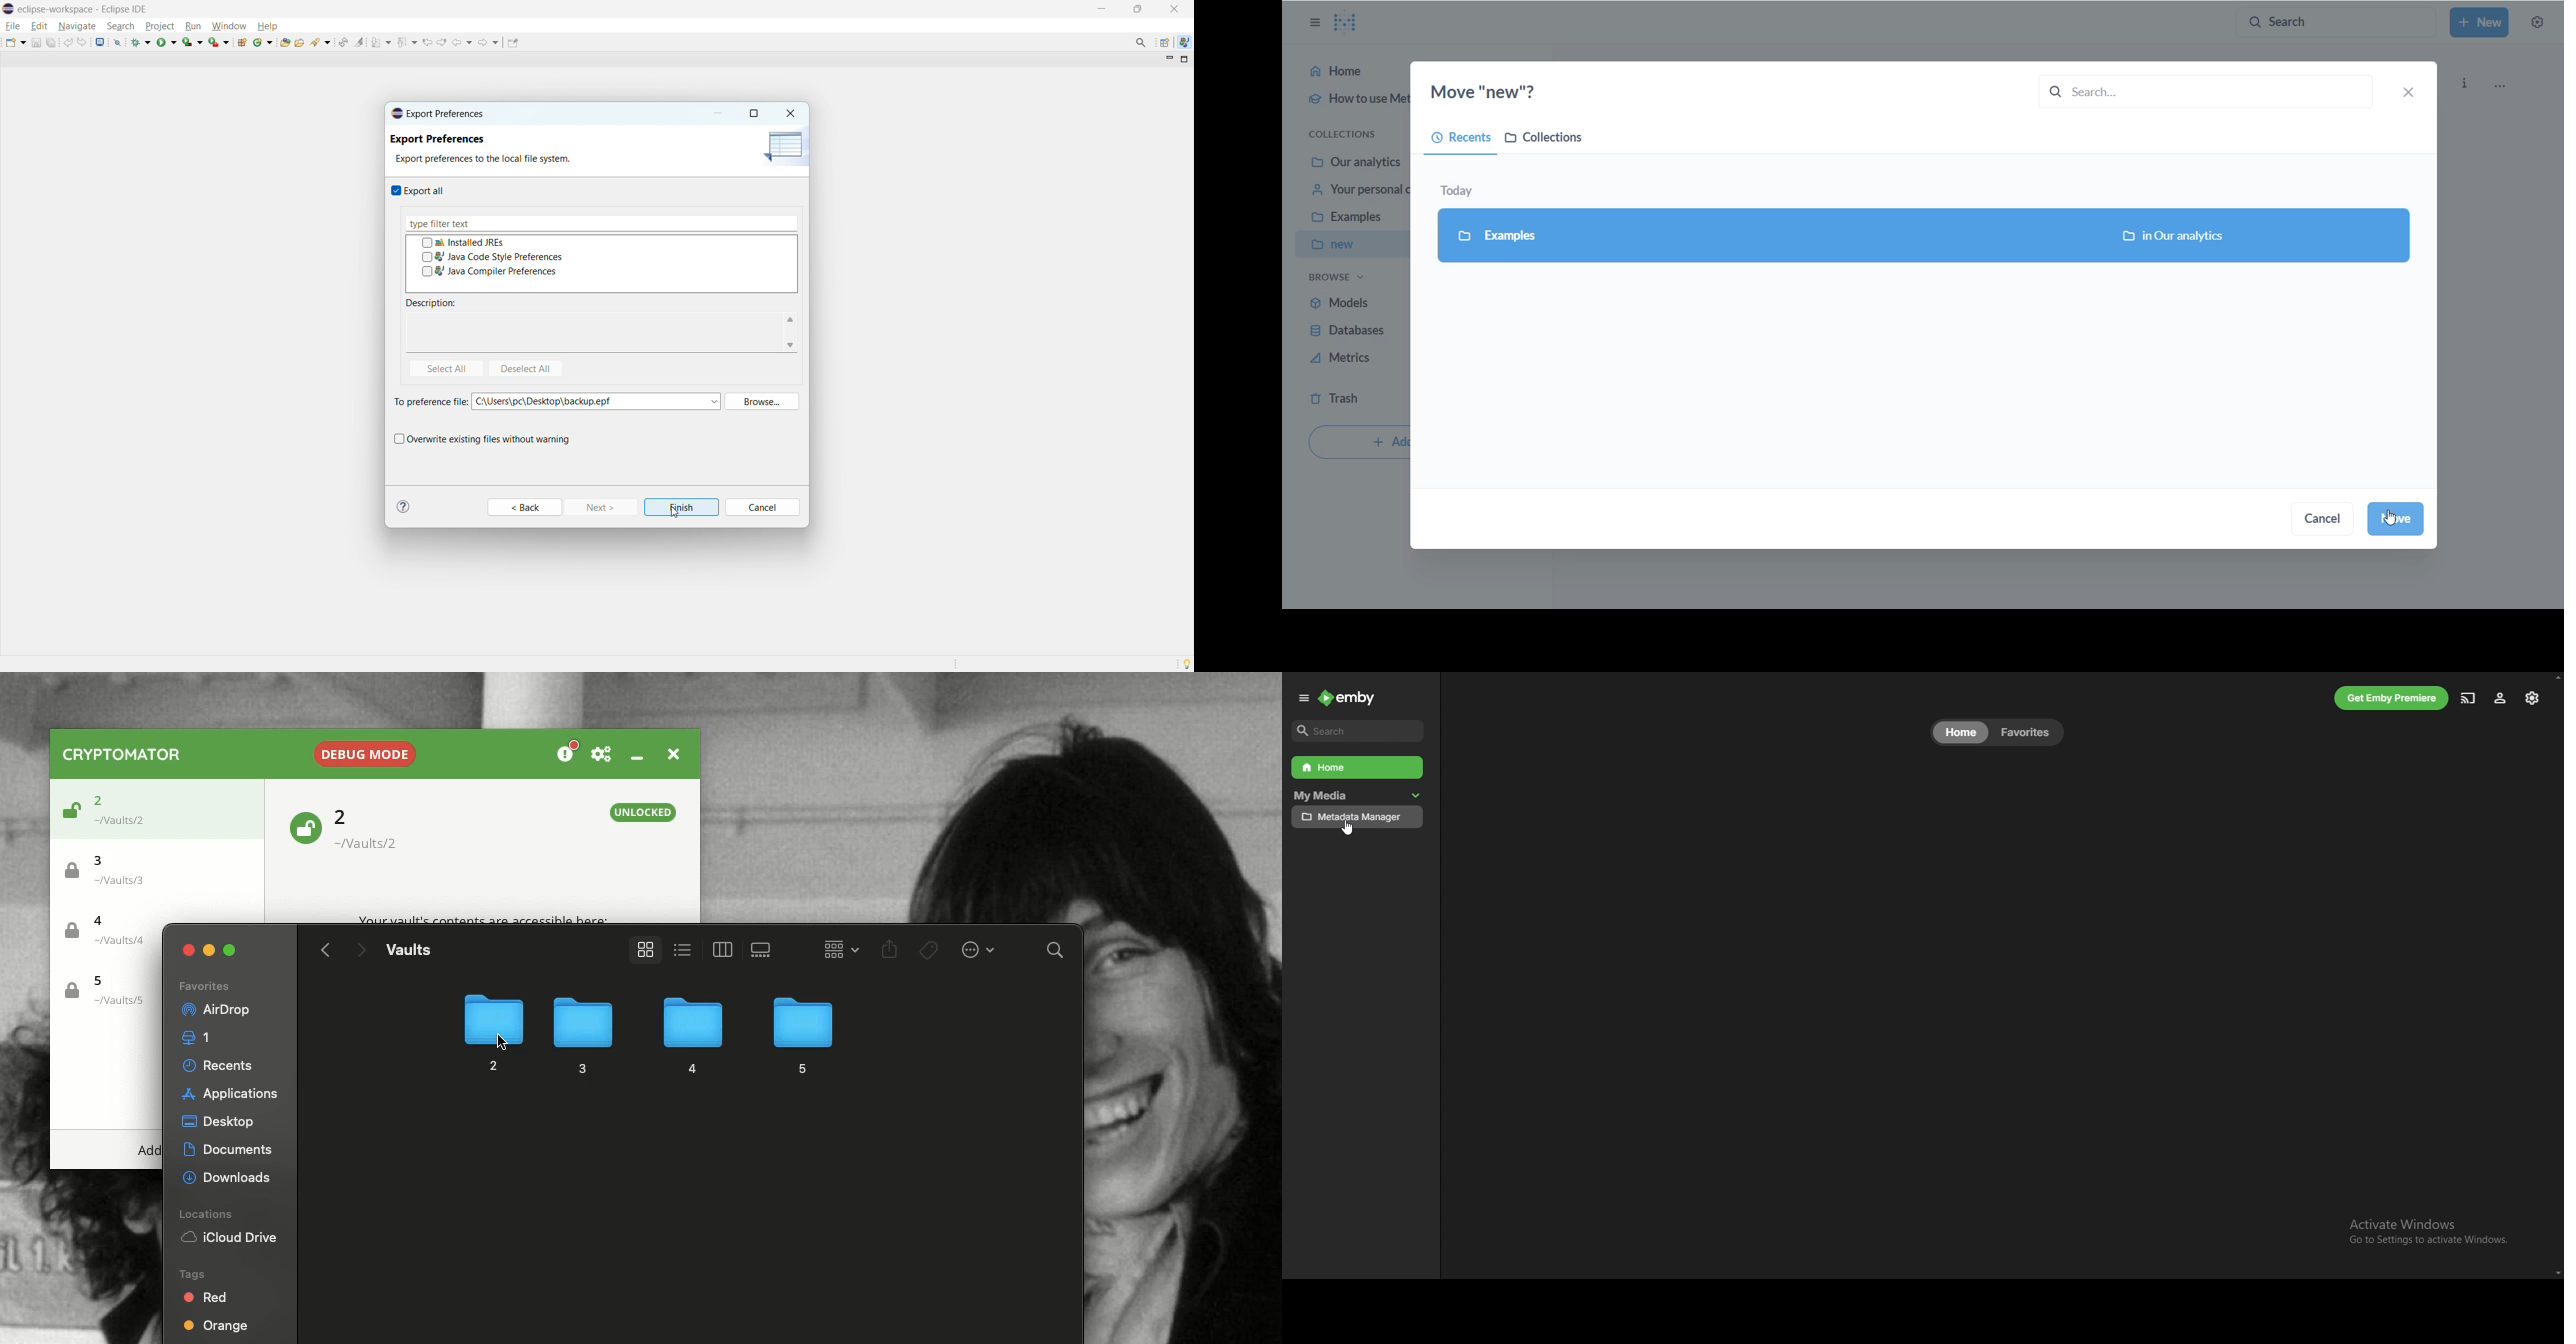 The height and width of the screenshot is (1344, 2576). I want to click on skip all breakpoints, so click(118, 42).